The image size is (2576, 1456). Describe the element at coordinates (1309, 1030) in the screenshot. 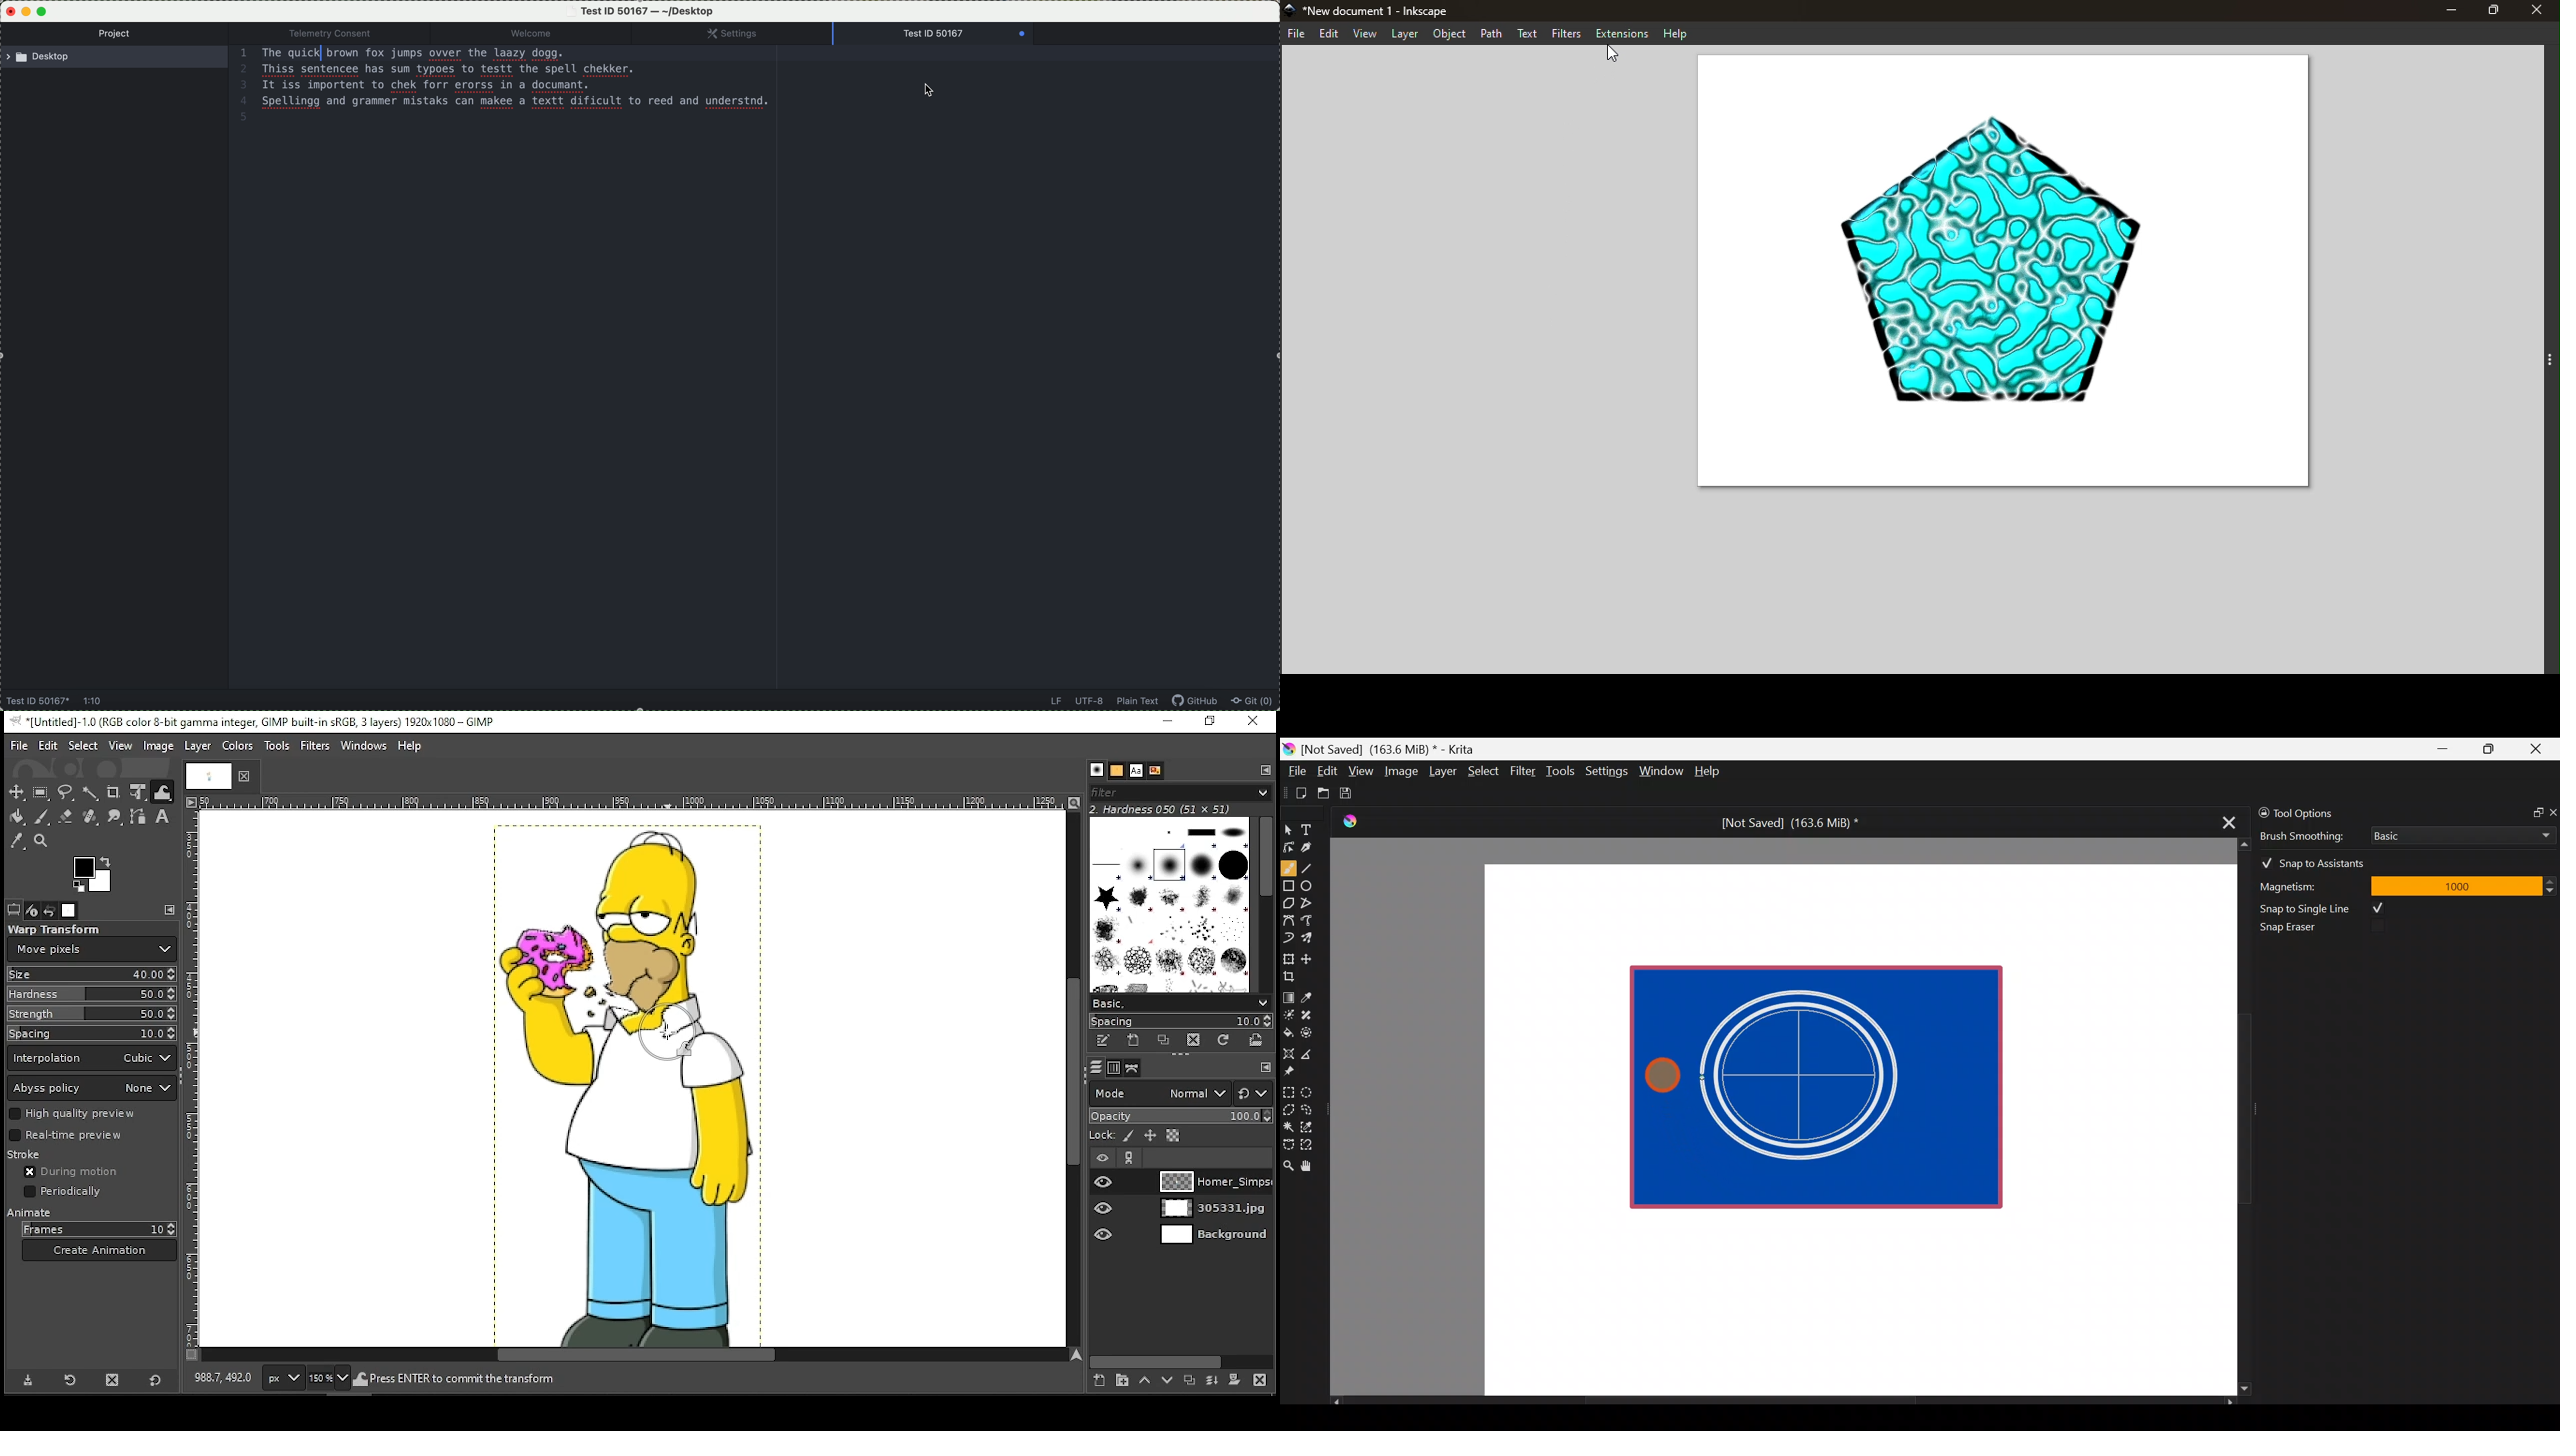

I see `Enclose & fill tool` at that location.